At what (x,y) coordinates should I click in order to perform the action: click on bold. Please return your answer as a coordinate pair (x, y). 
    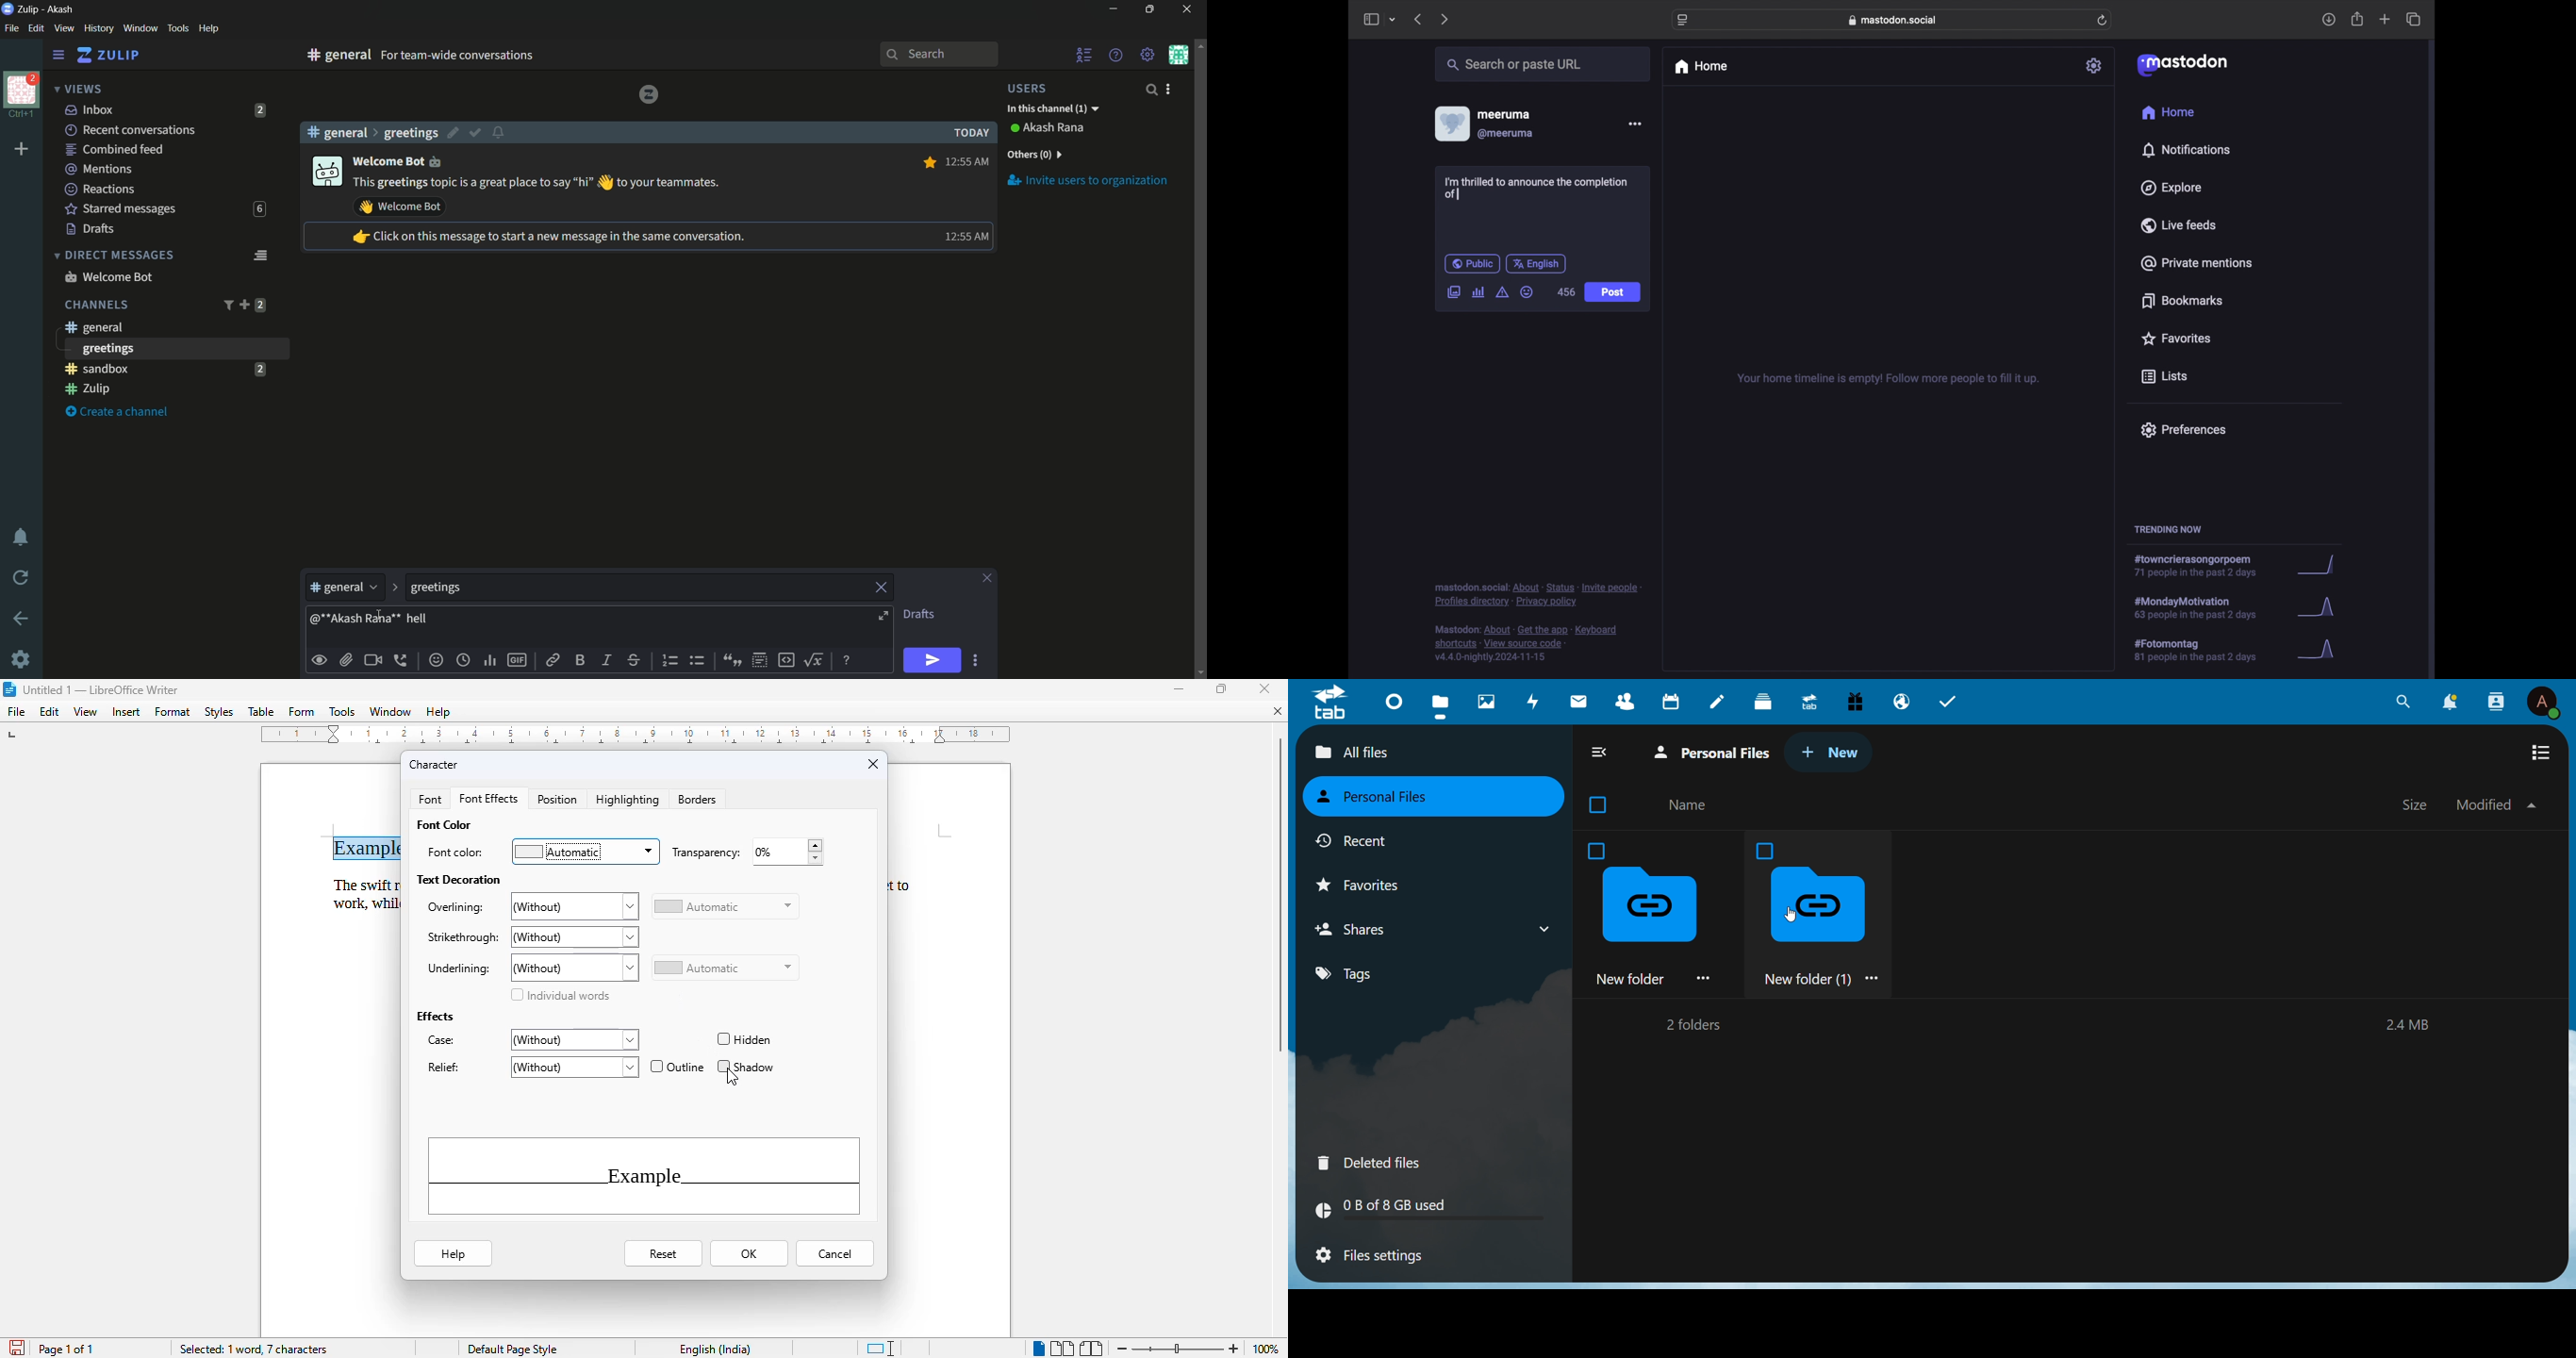
    Looking at the image, I should click on (581, 660).